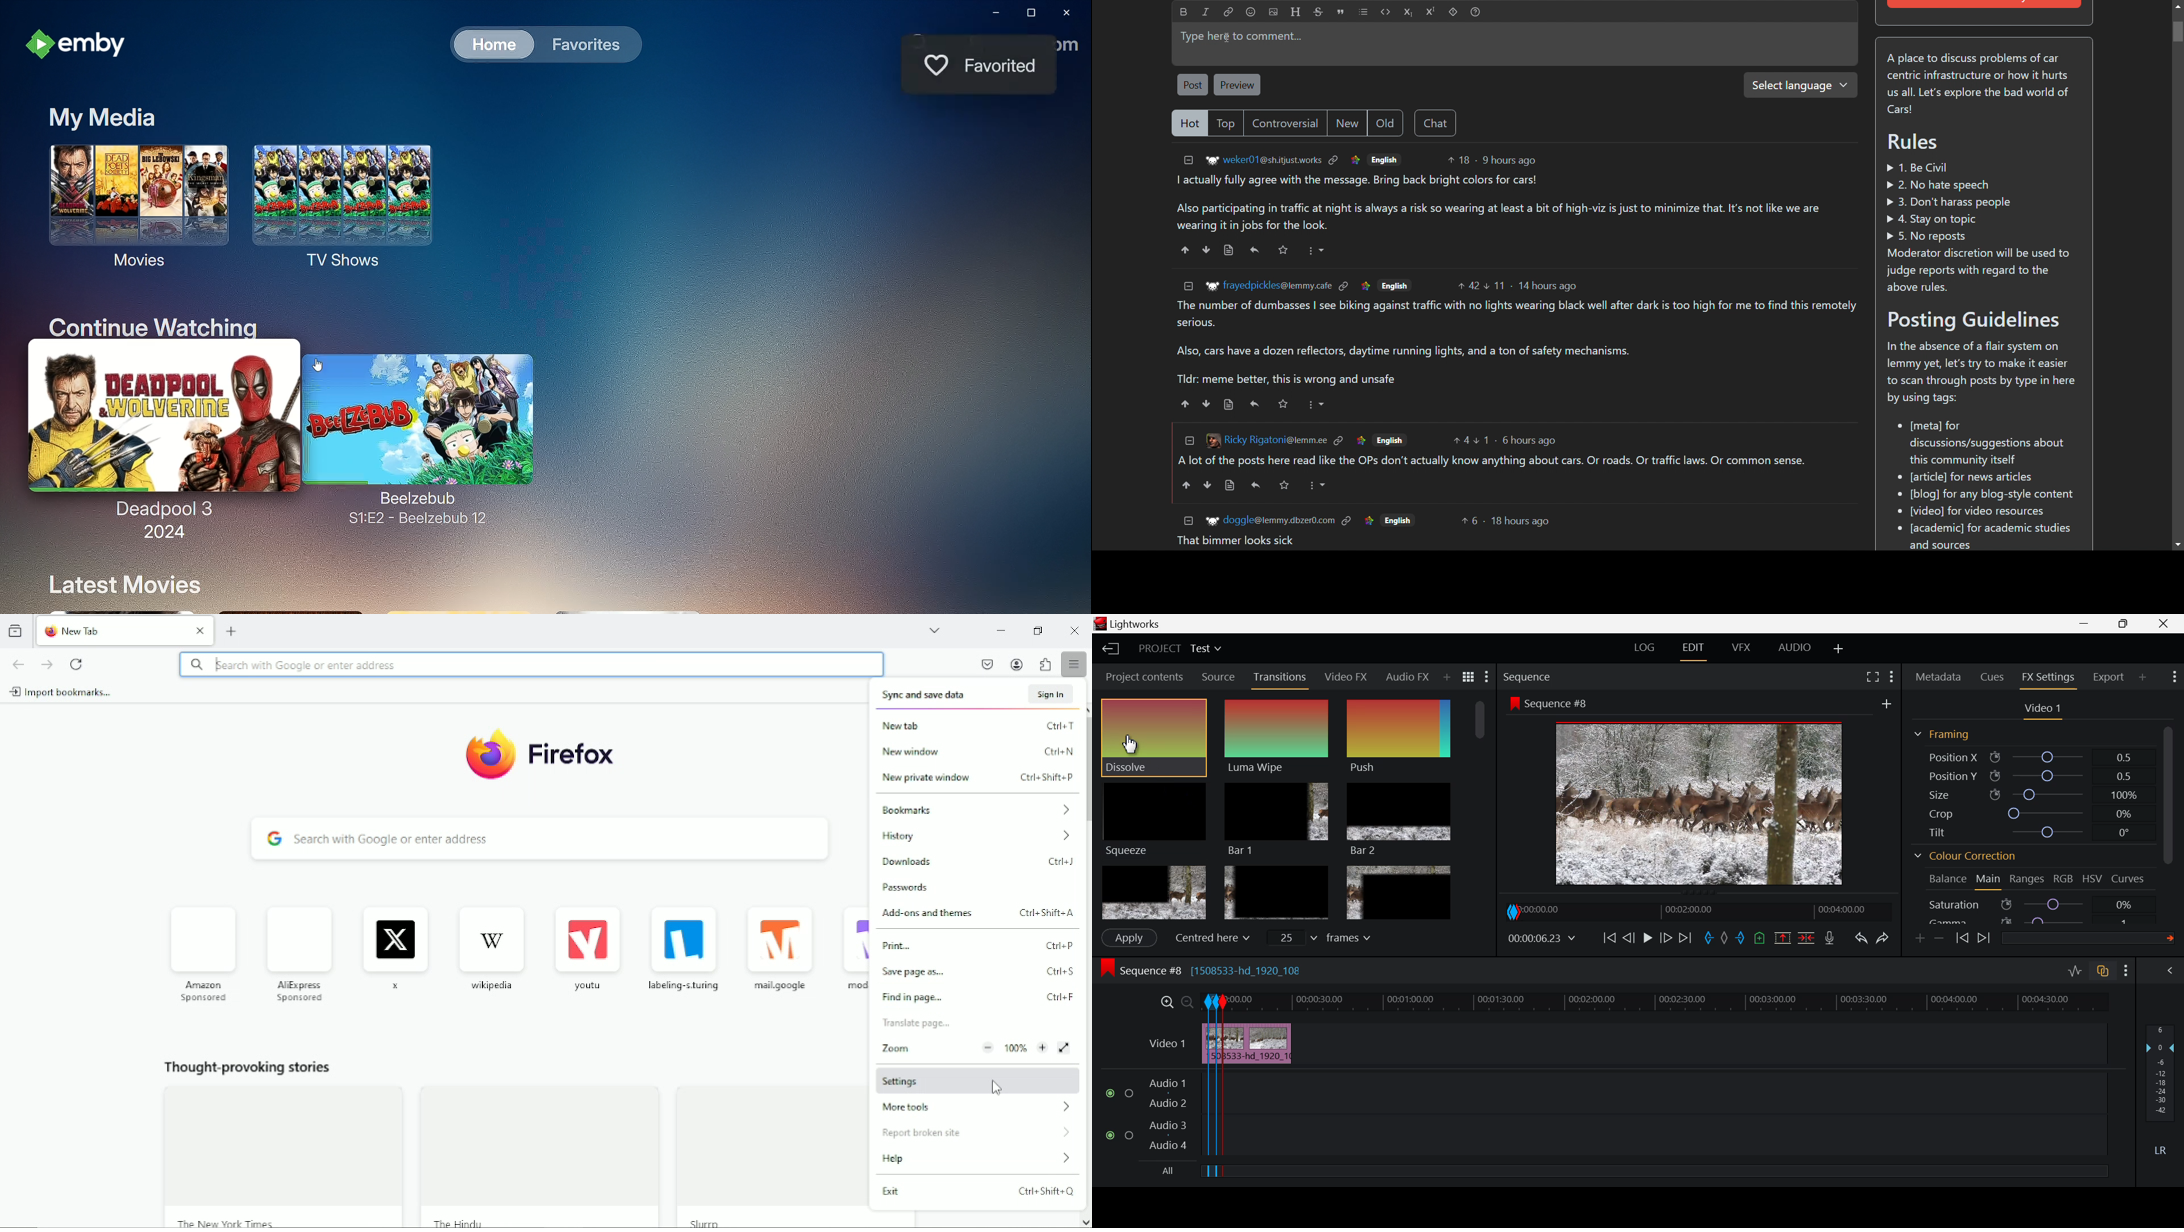  Describe the element at coordinates (1547, 286) in the screenshot. I see `14 hours ago` at that location.